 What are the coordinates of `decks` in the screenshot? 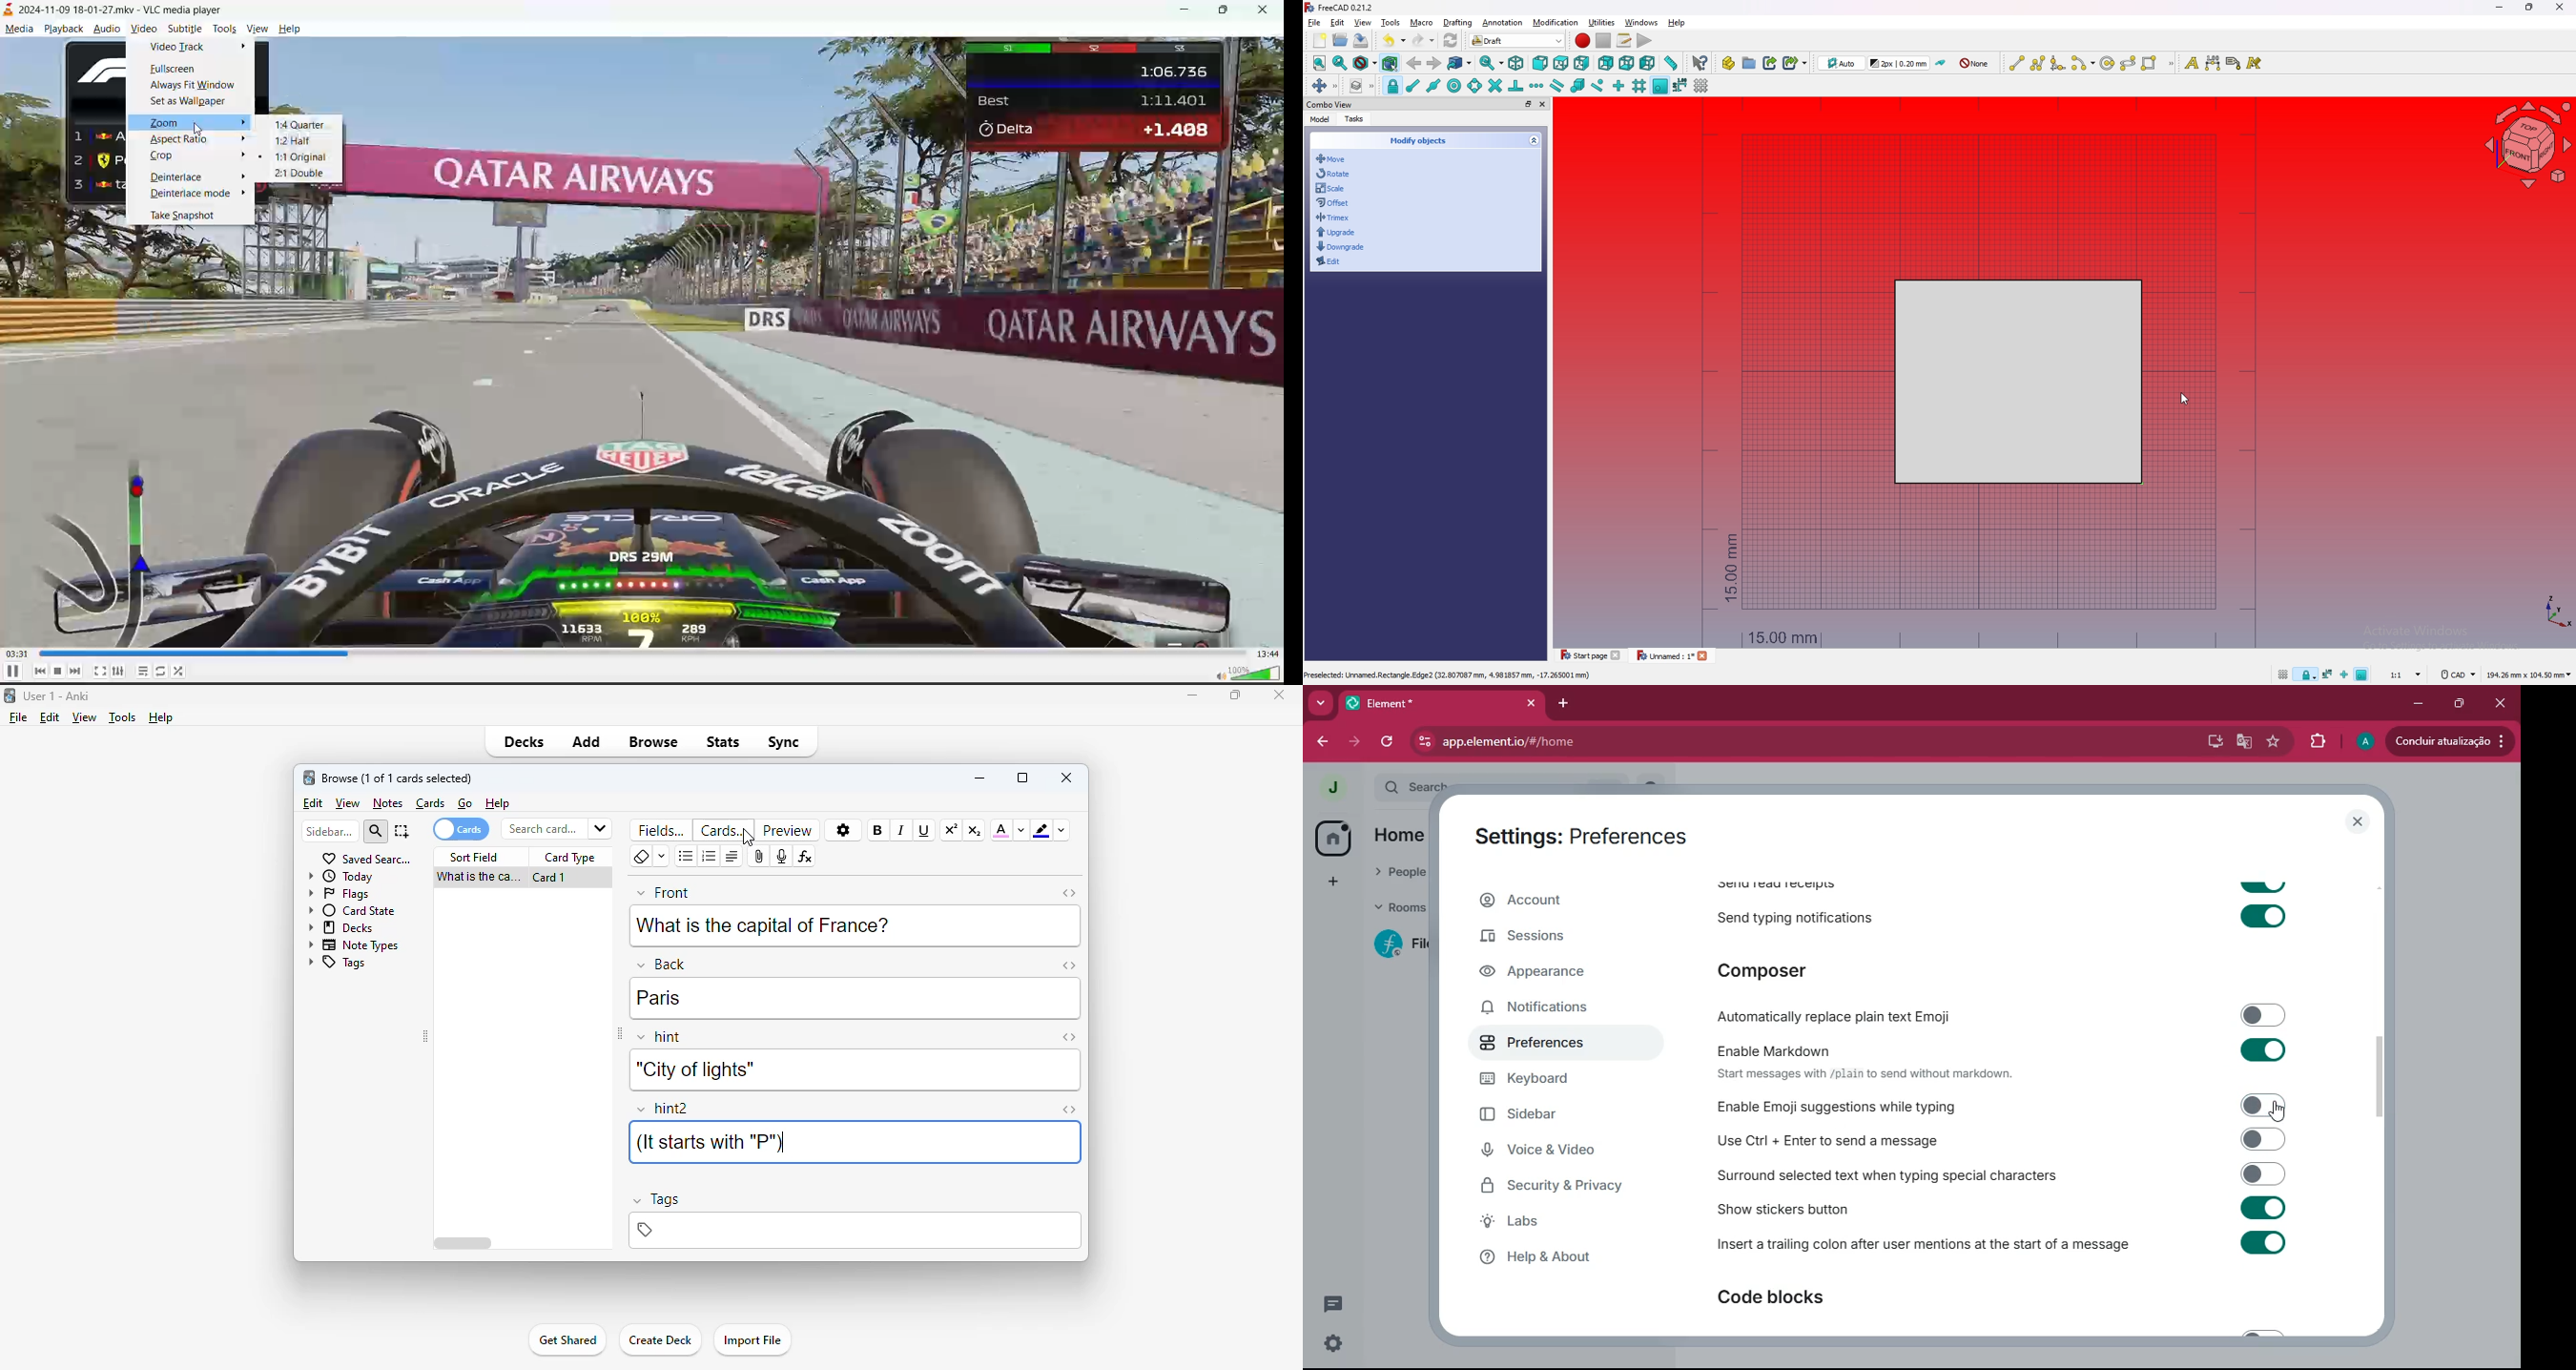 It's located at (525, 741).